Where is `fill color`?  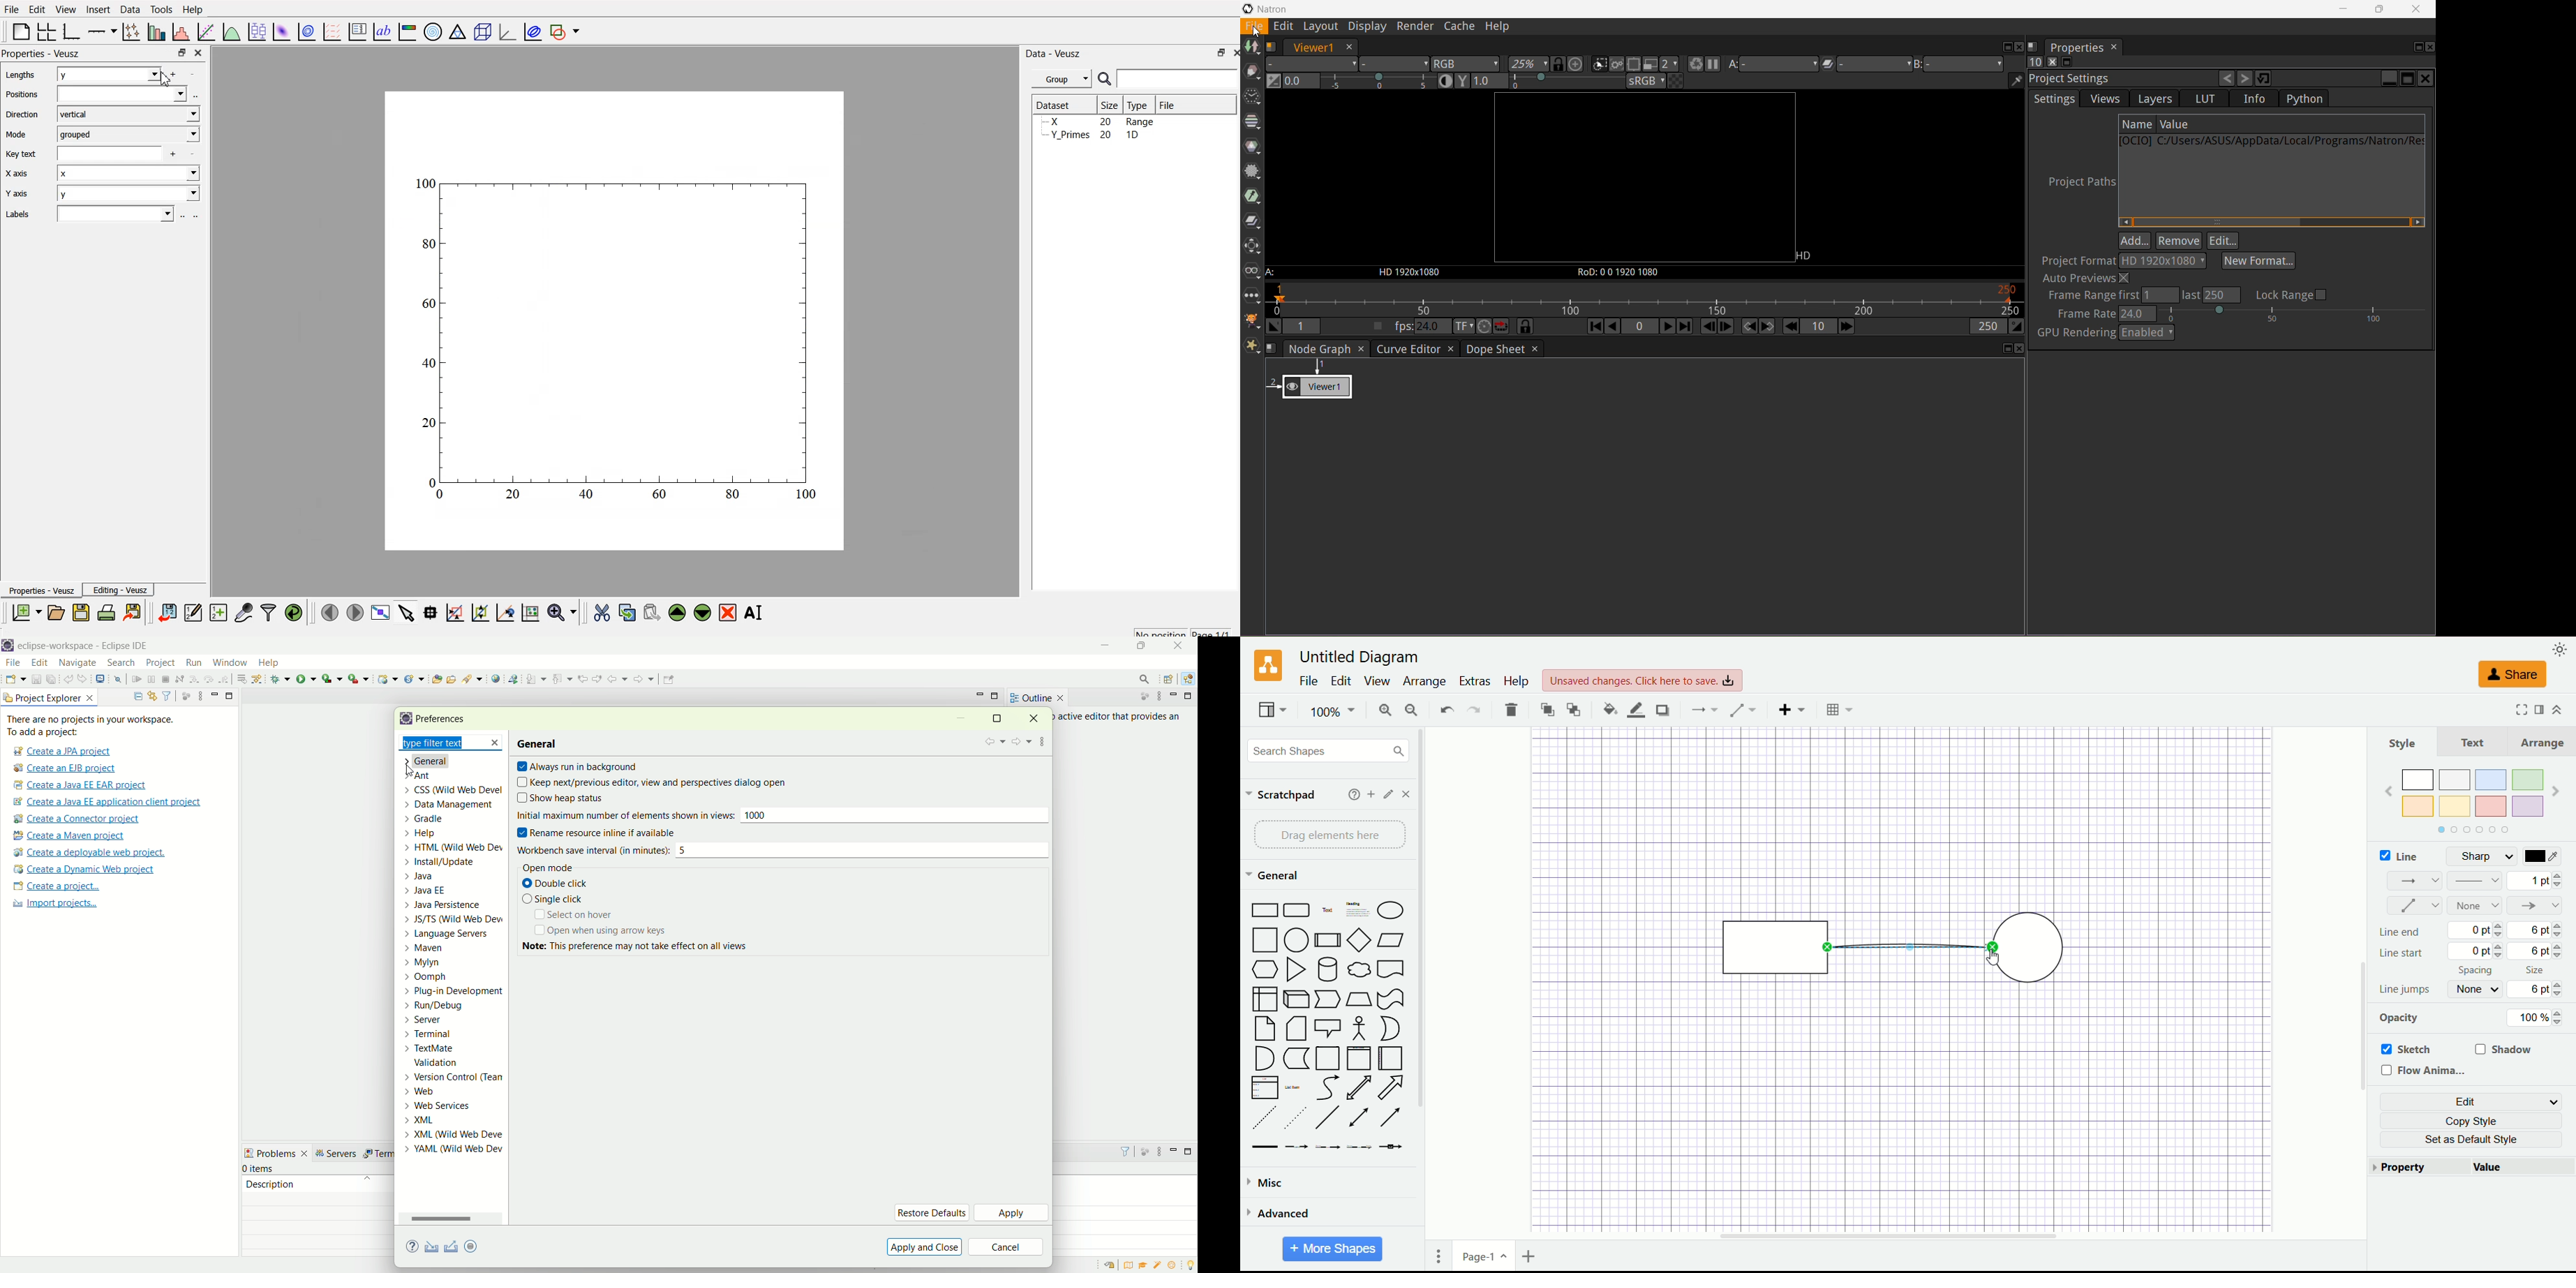
fill color is located at coordinates (1608, 709).